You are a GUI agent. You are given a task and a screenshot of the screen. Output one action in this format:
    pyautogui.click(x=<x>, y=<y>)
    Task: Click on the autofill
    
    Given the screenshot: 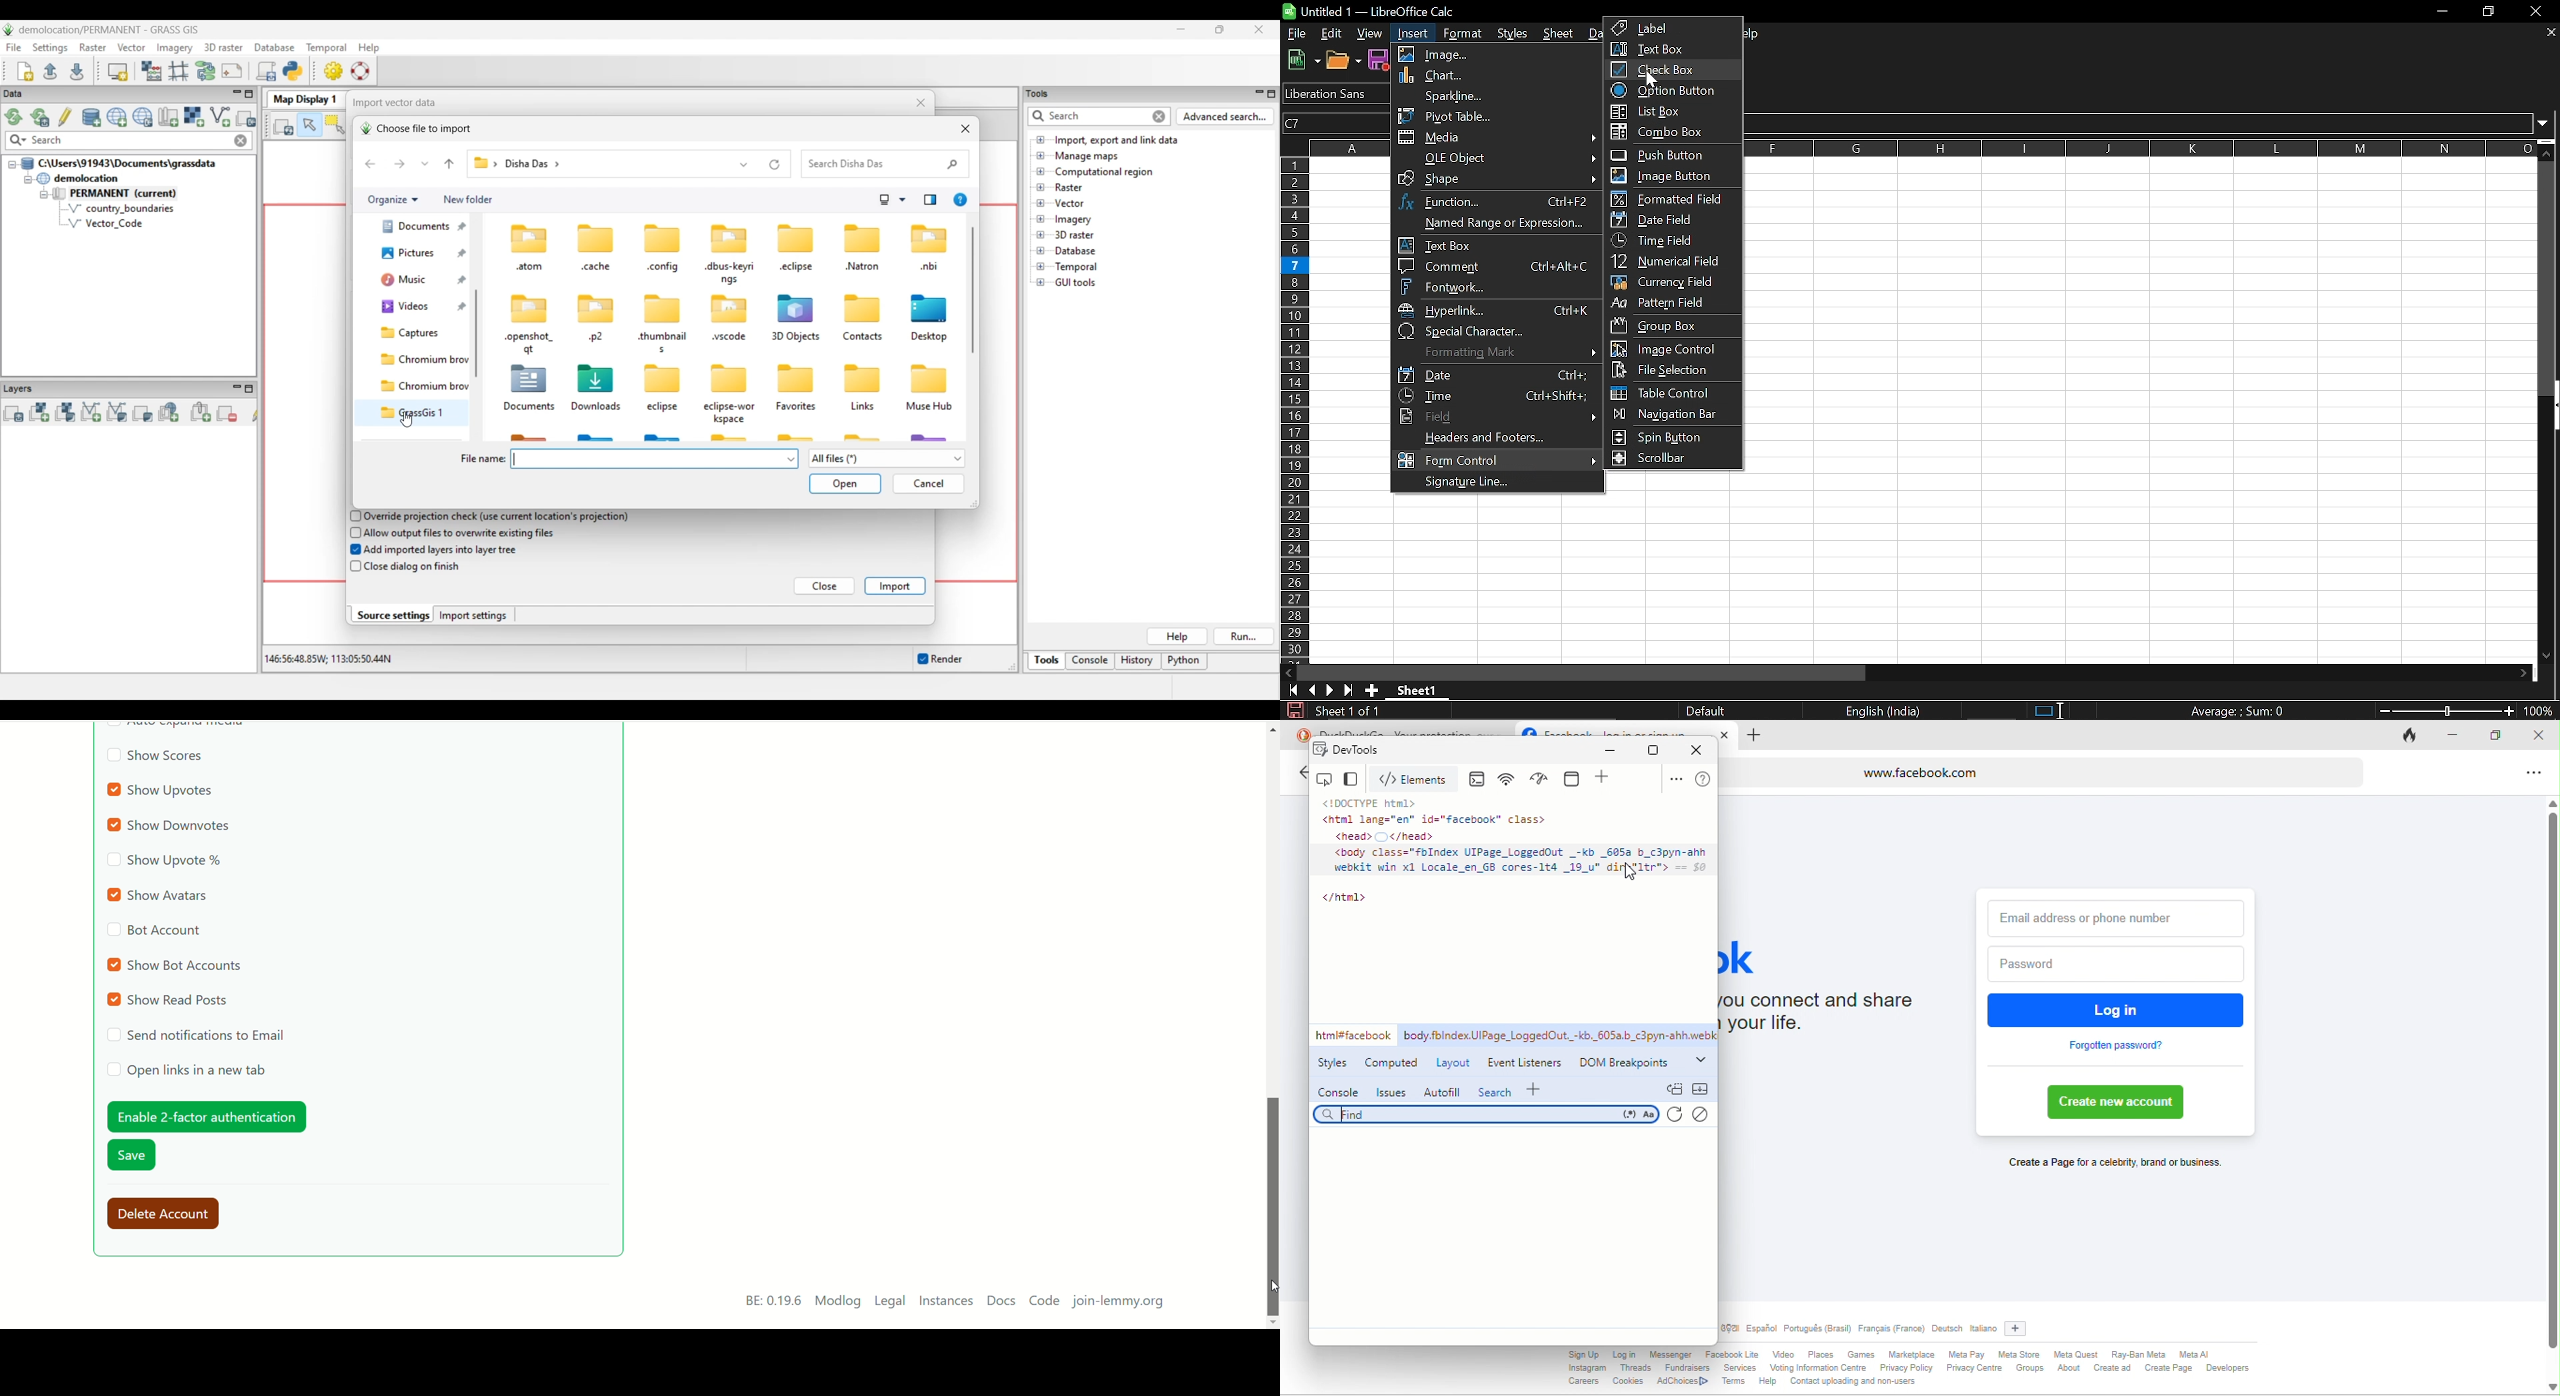 What is the action you would take?
    pyautogui.click(x=1441, y=1091)
    